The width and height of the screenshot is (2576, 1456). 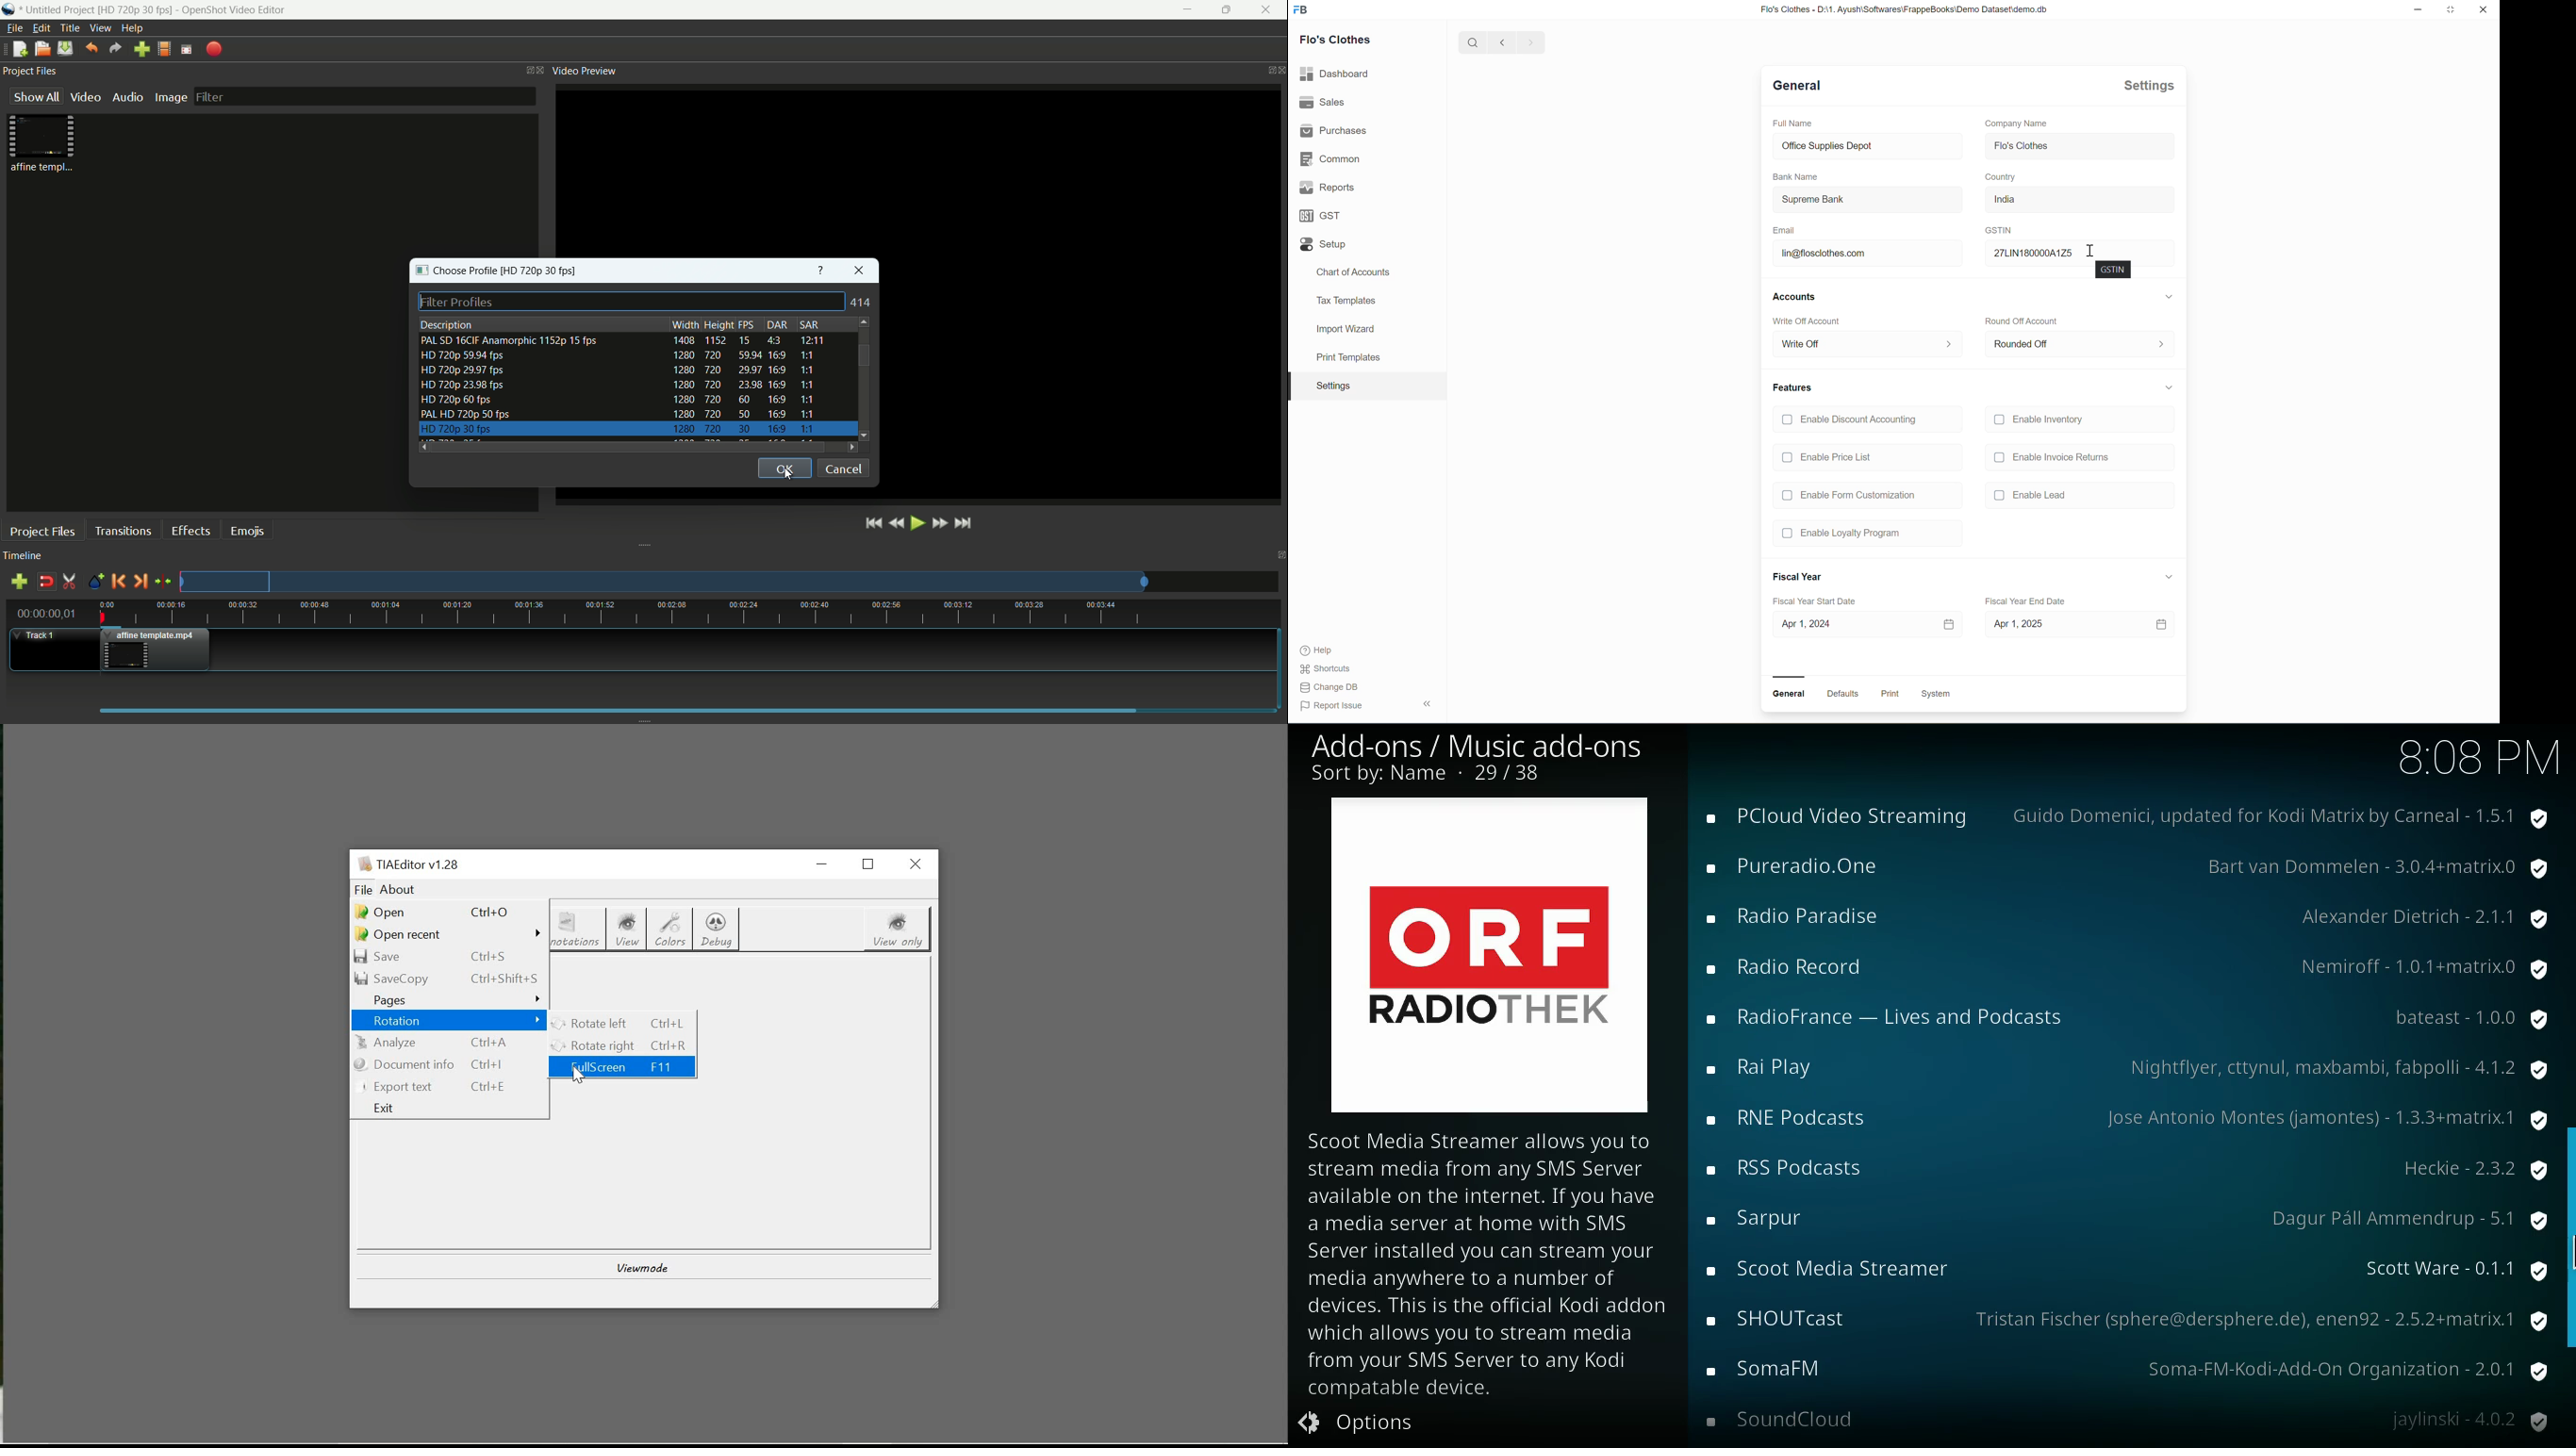 I want to click on Expand/collapse, so click(x=2170, y=577).